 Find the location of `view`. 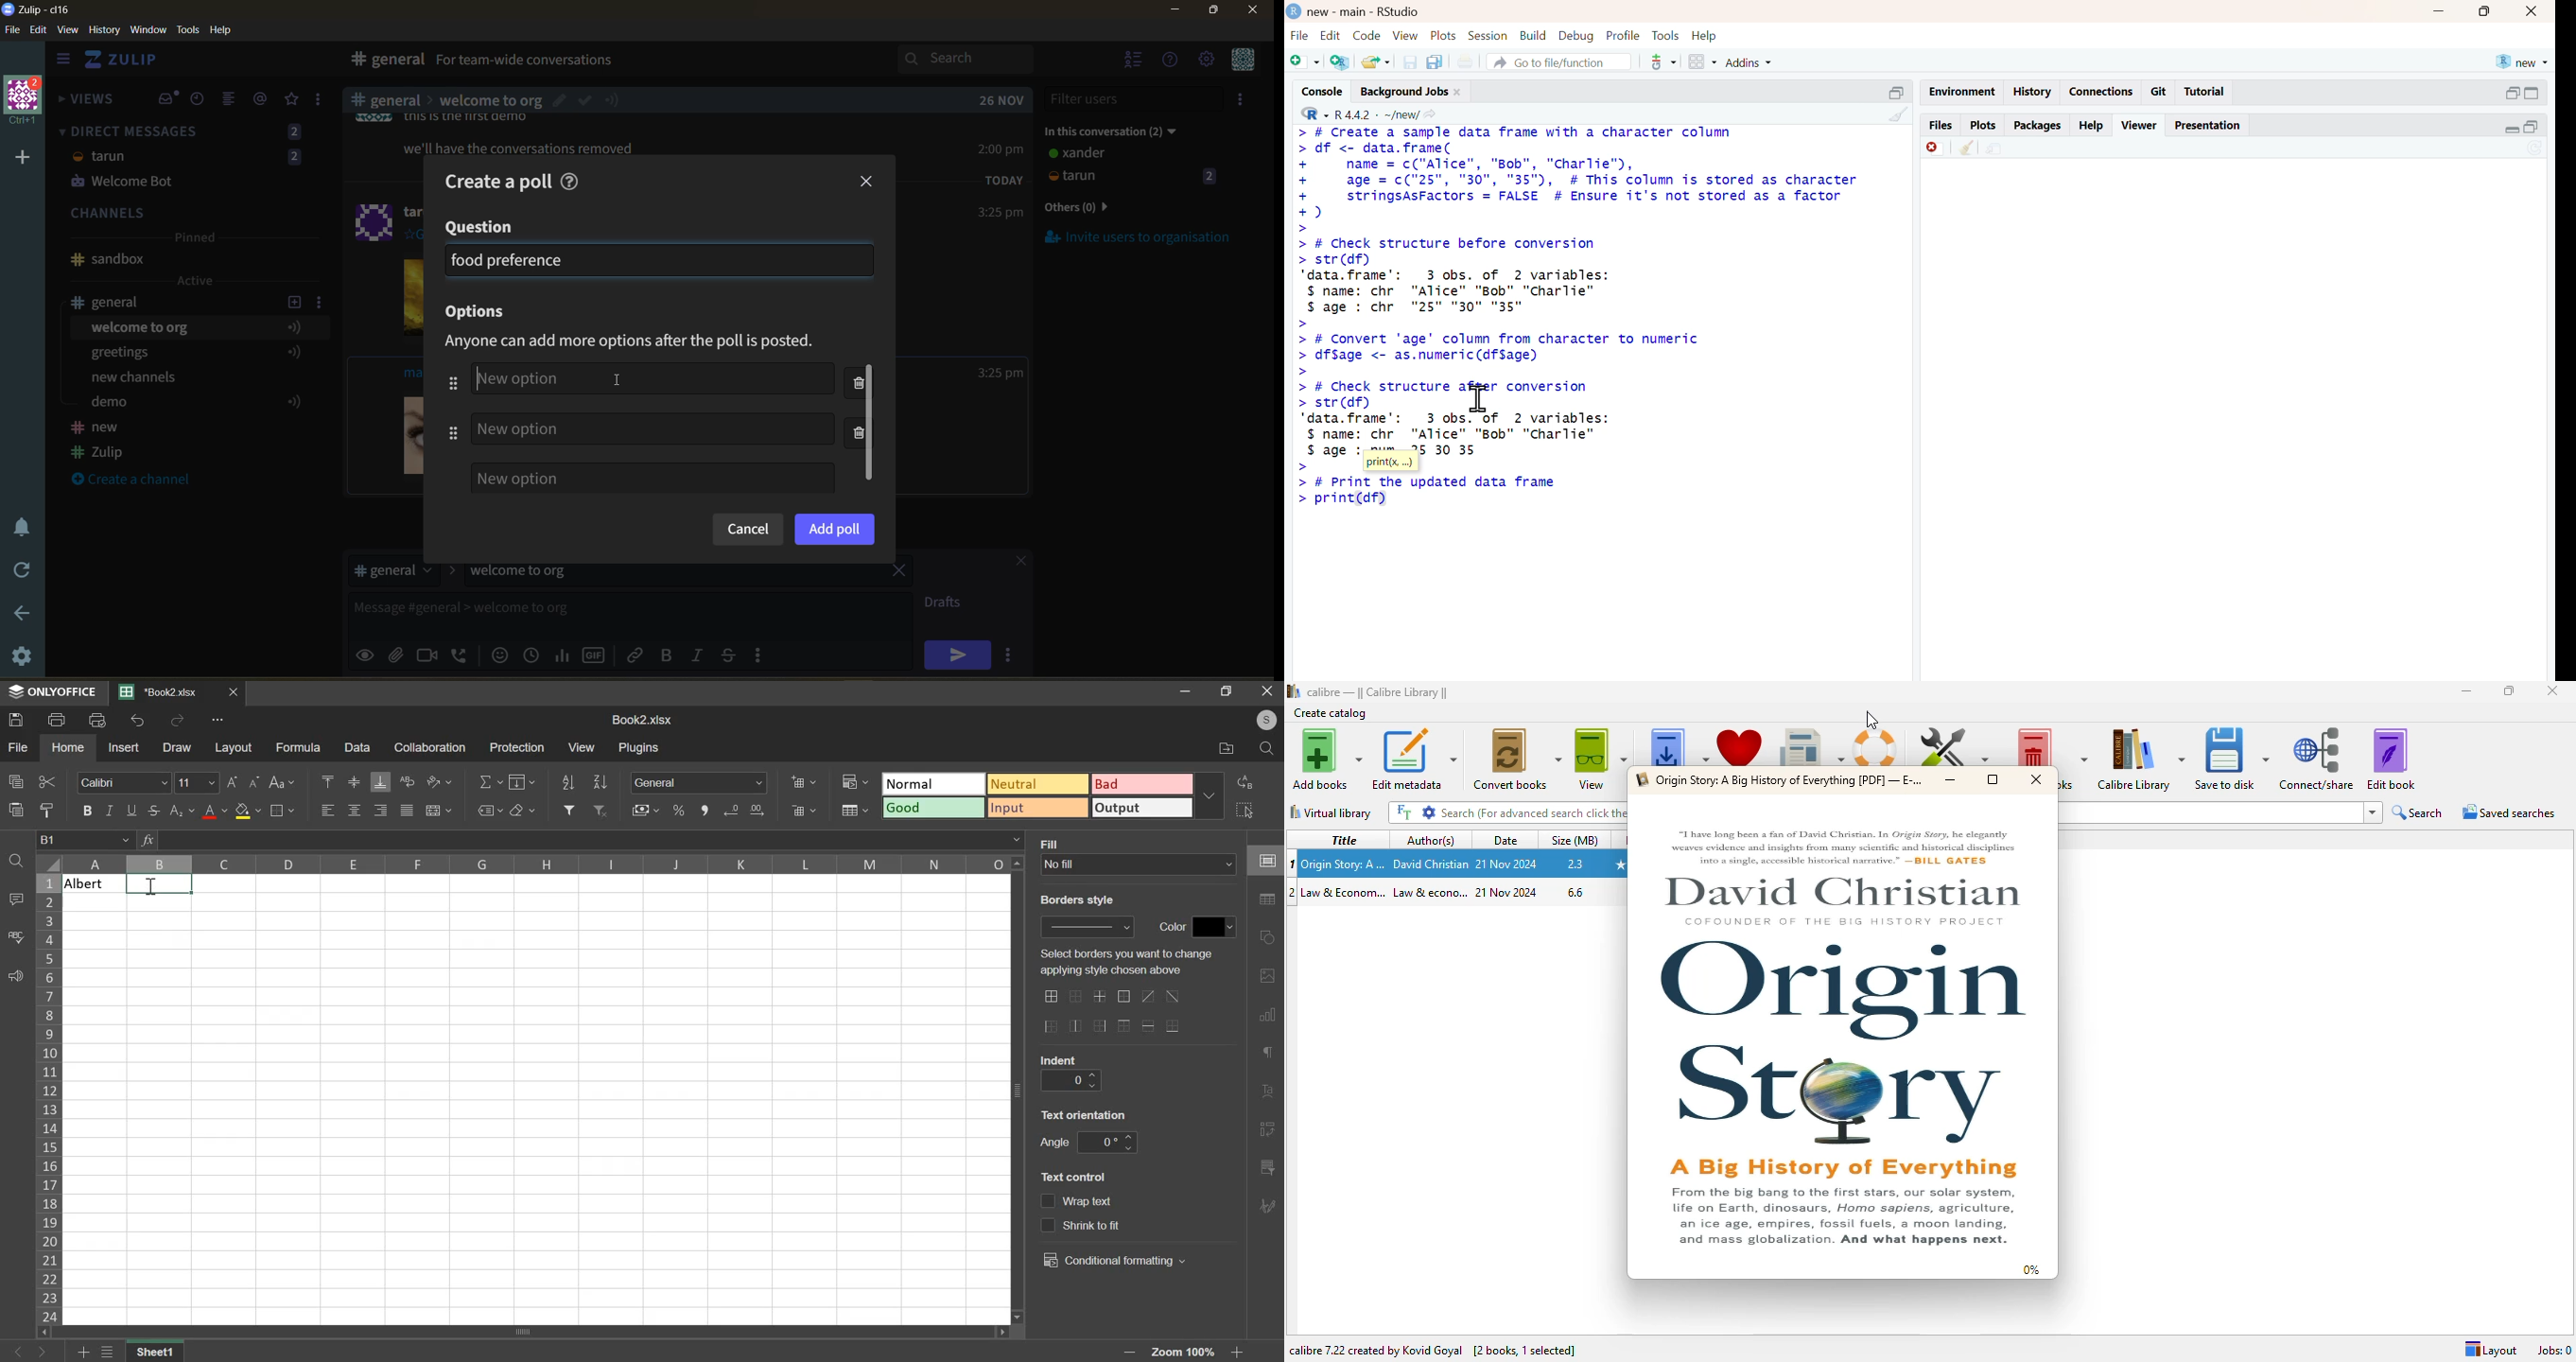

view is located at coordinates (1599, 760).